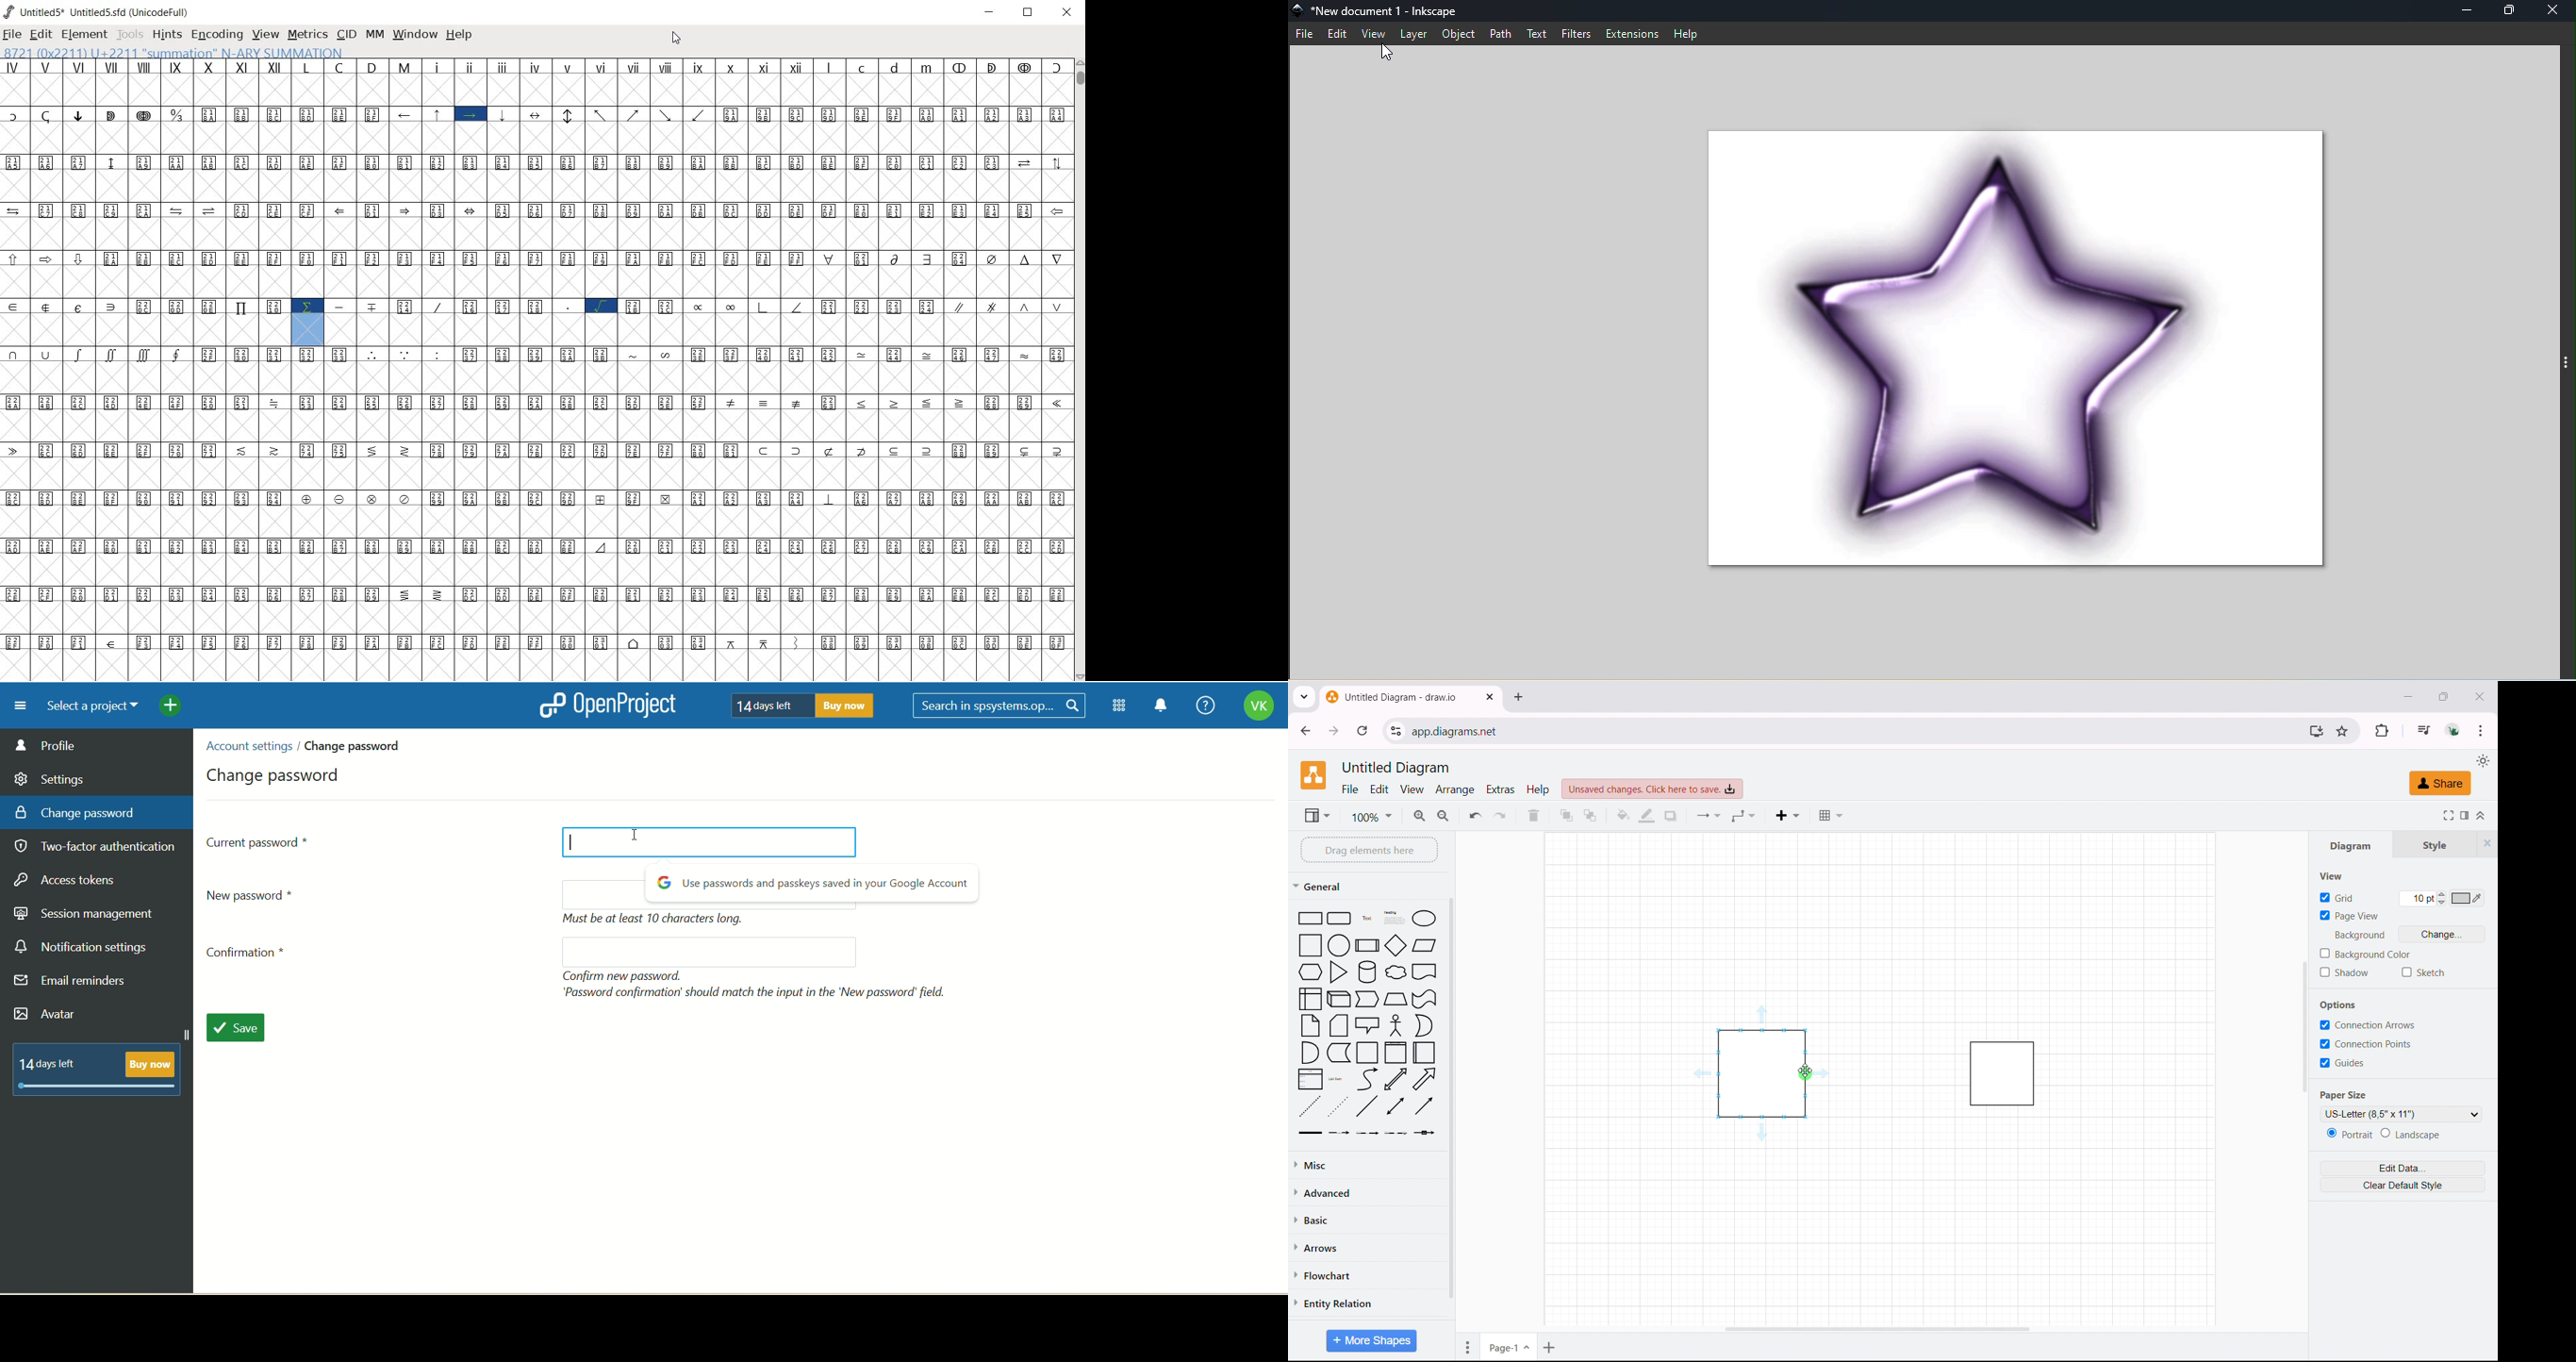  I want to click on current password, so click(259, 841).